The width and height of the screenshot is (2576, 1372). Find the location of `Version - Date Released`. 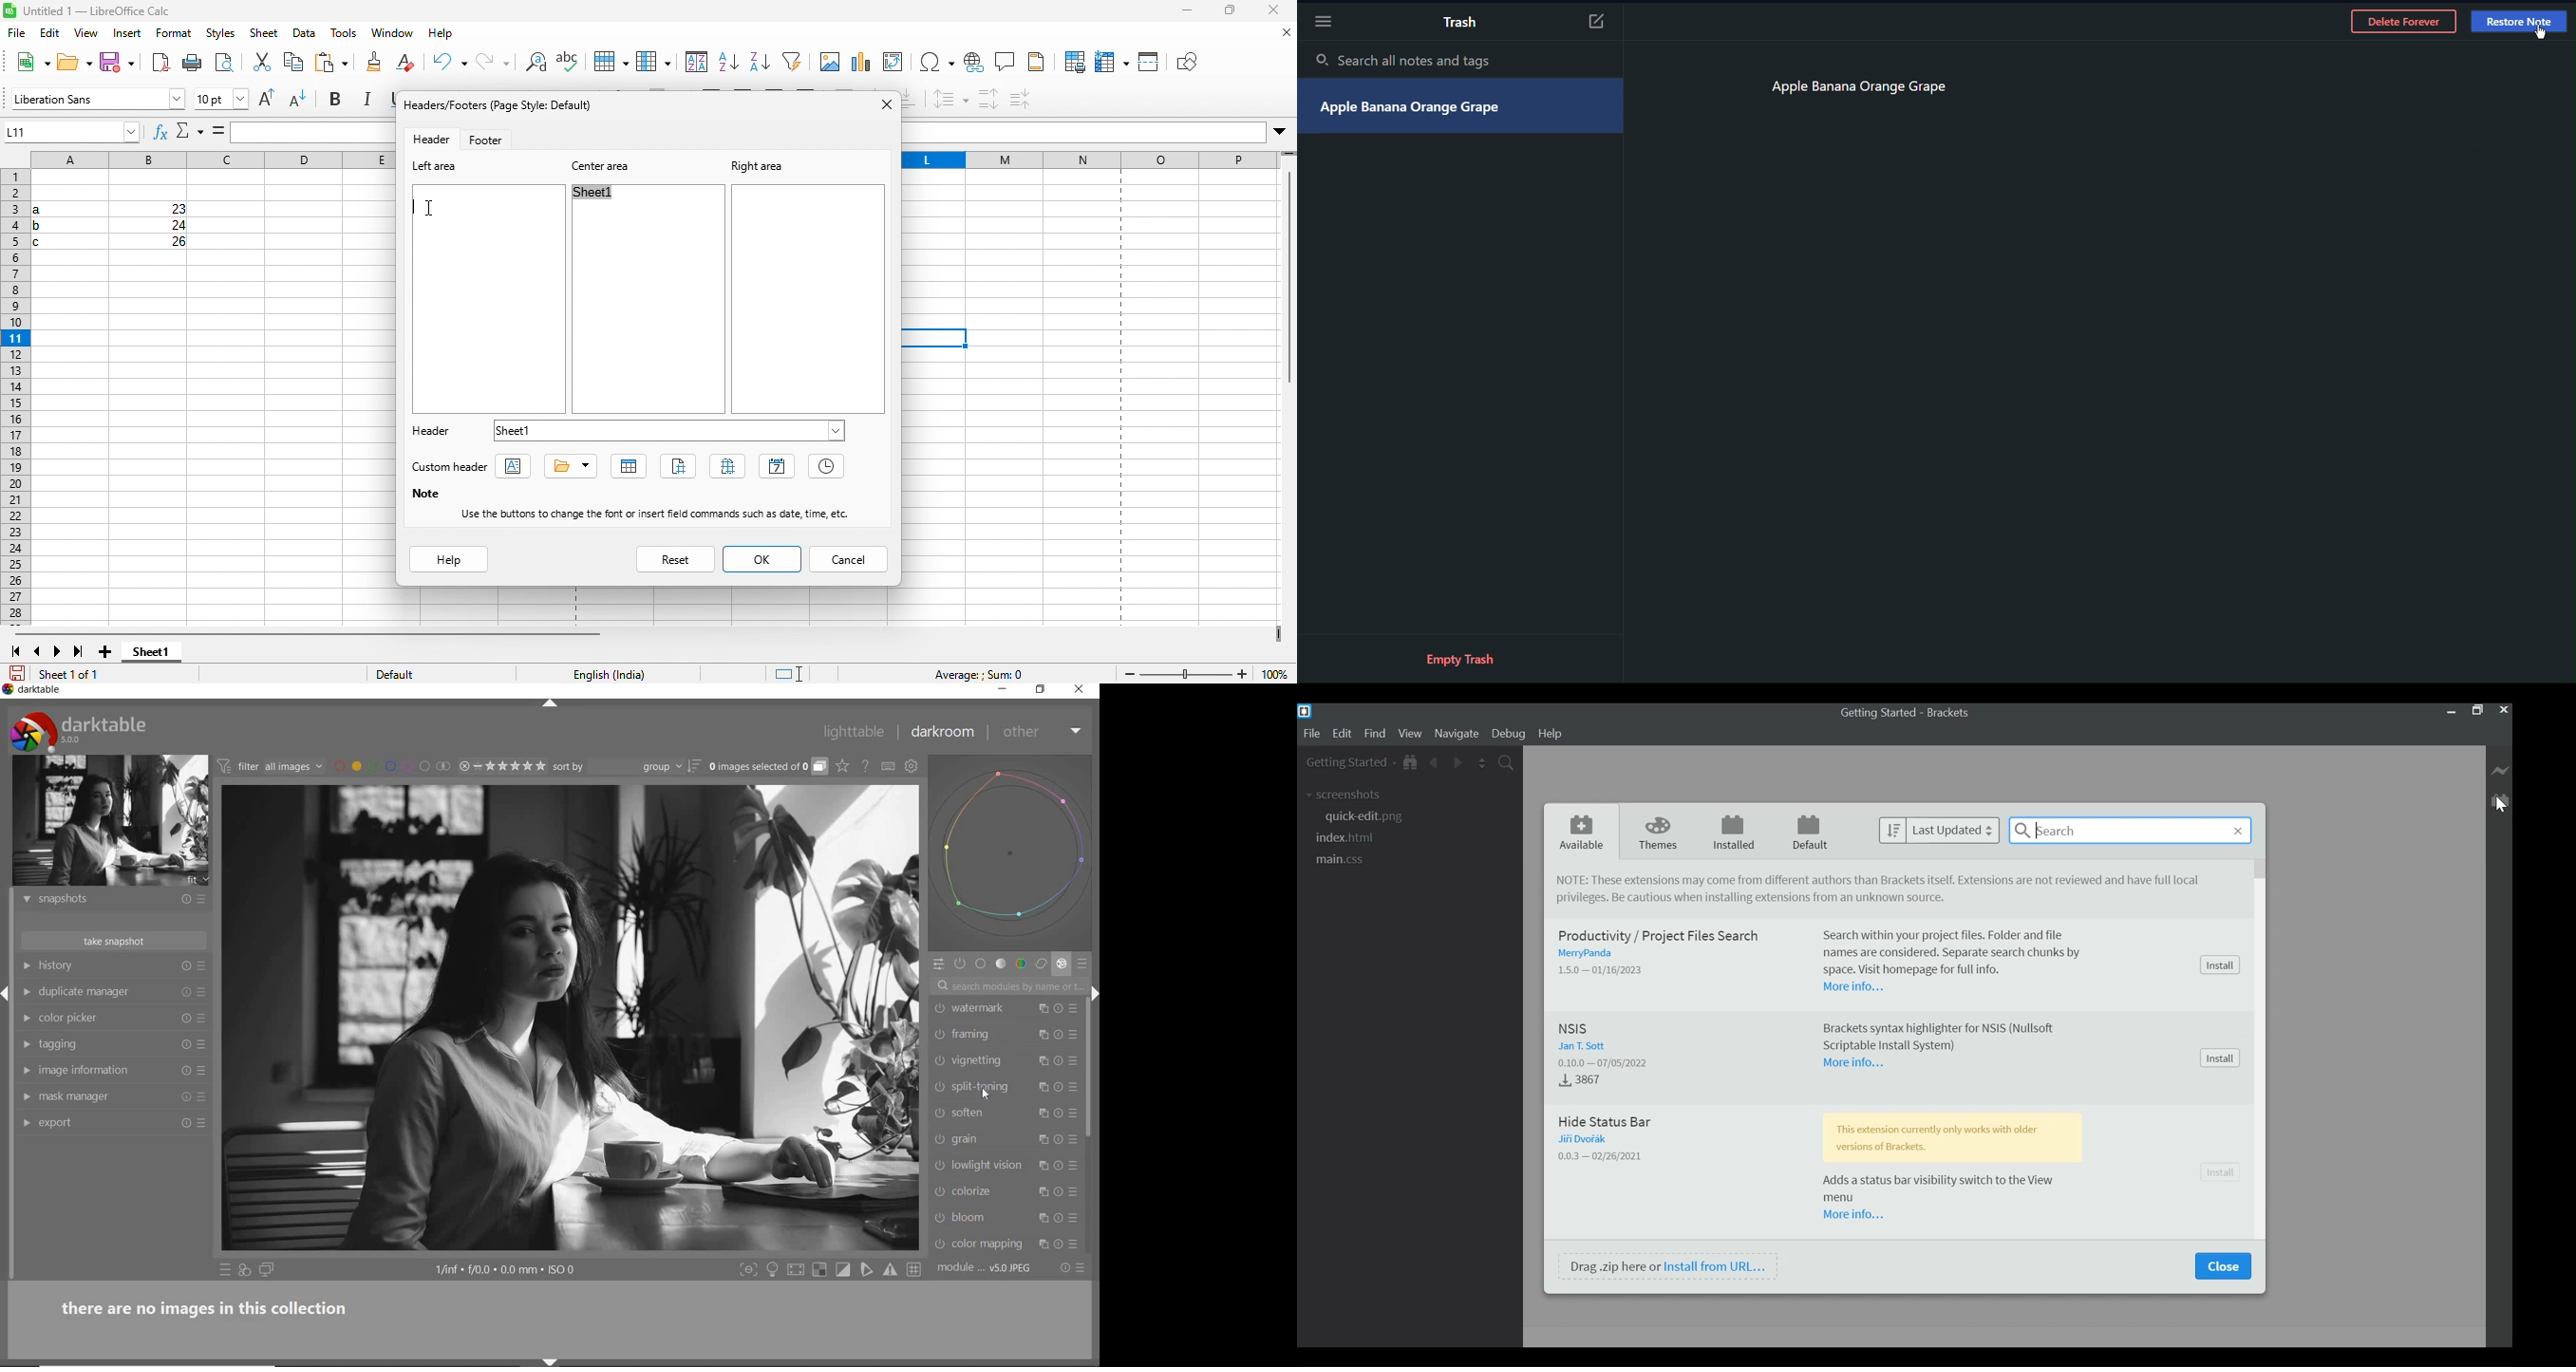

Version - Date Released is located at coordinates (1603, 1156).